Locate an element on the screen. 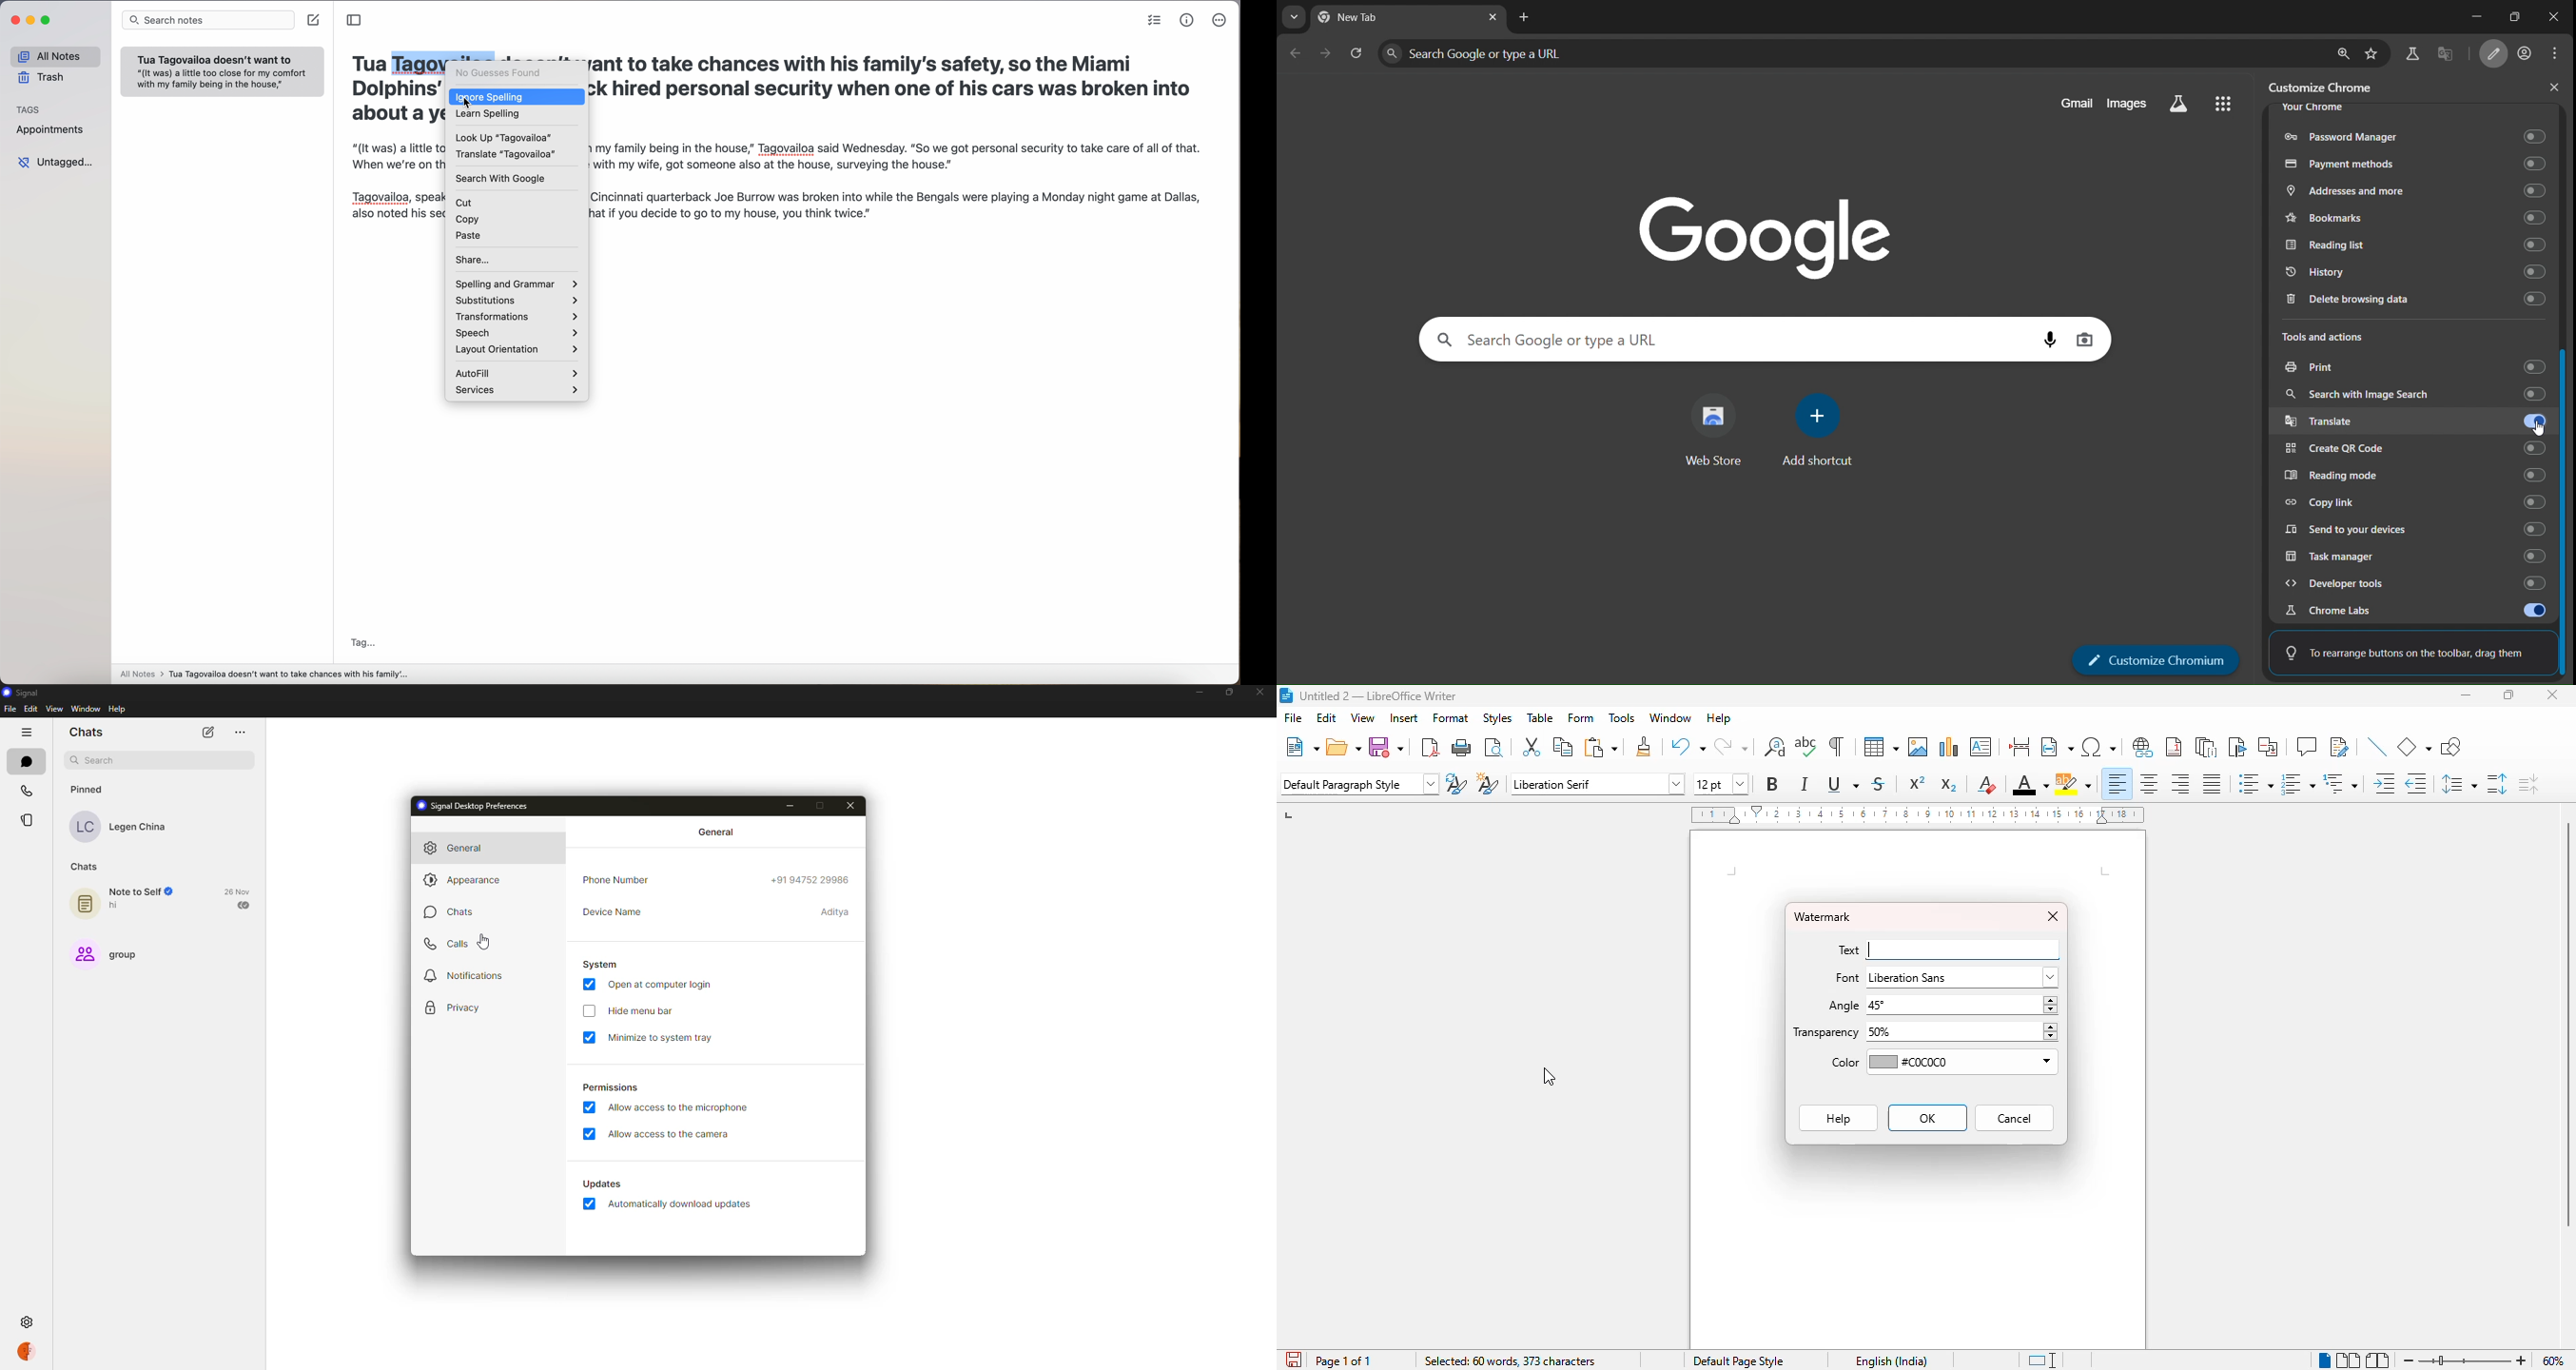 This screenshot has width=2576, height=1372. tag is located at coordinates (365, 641).